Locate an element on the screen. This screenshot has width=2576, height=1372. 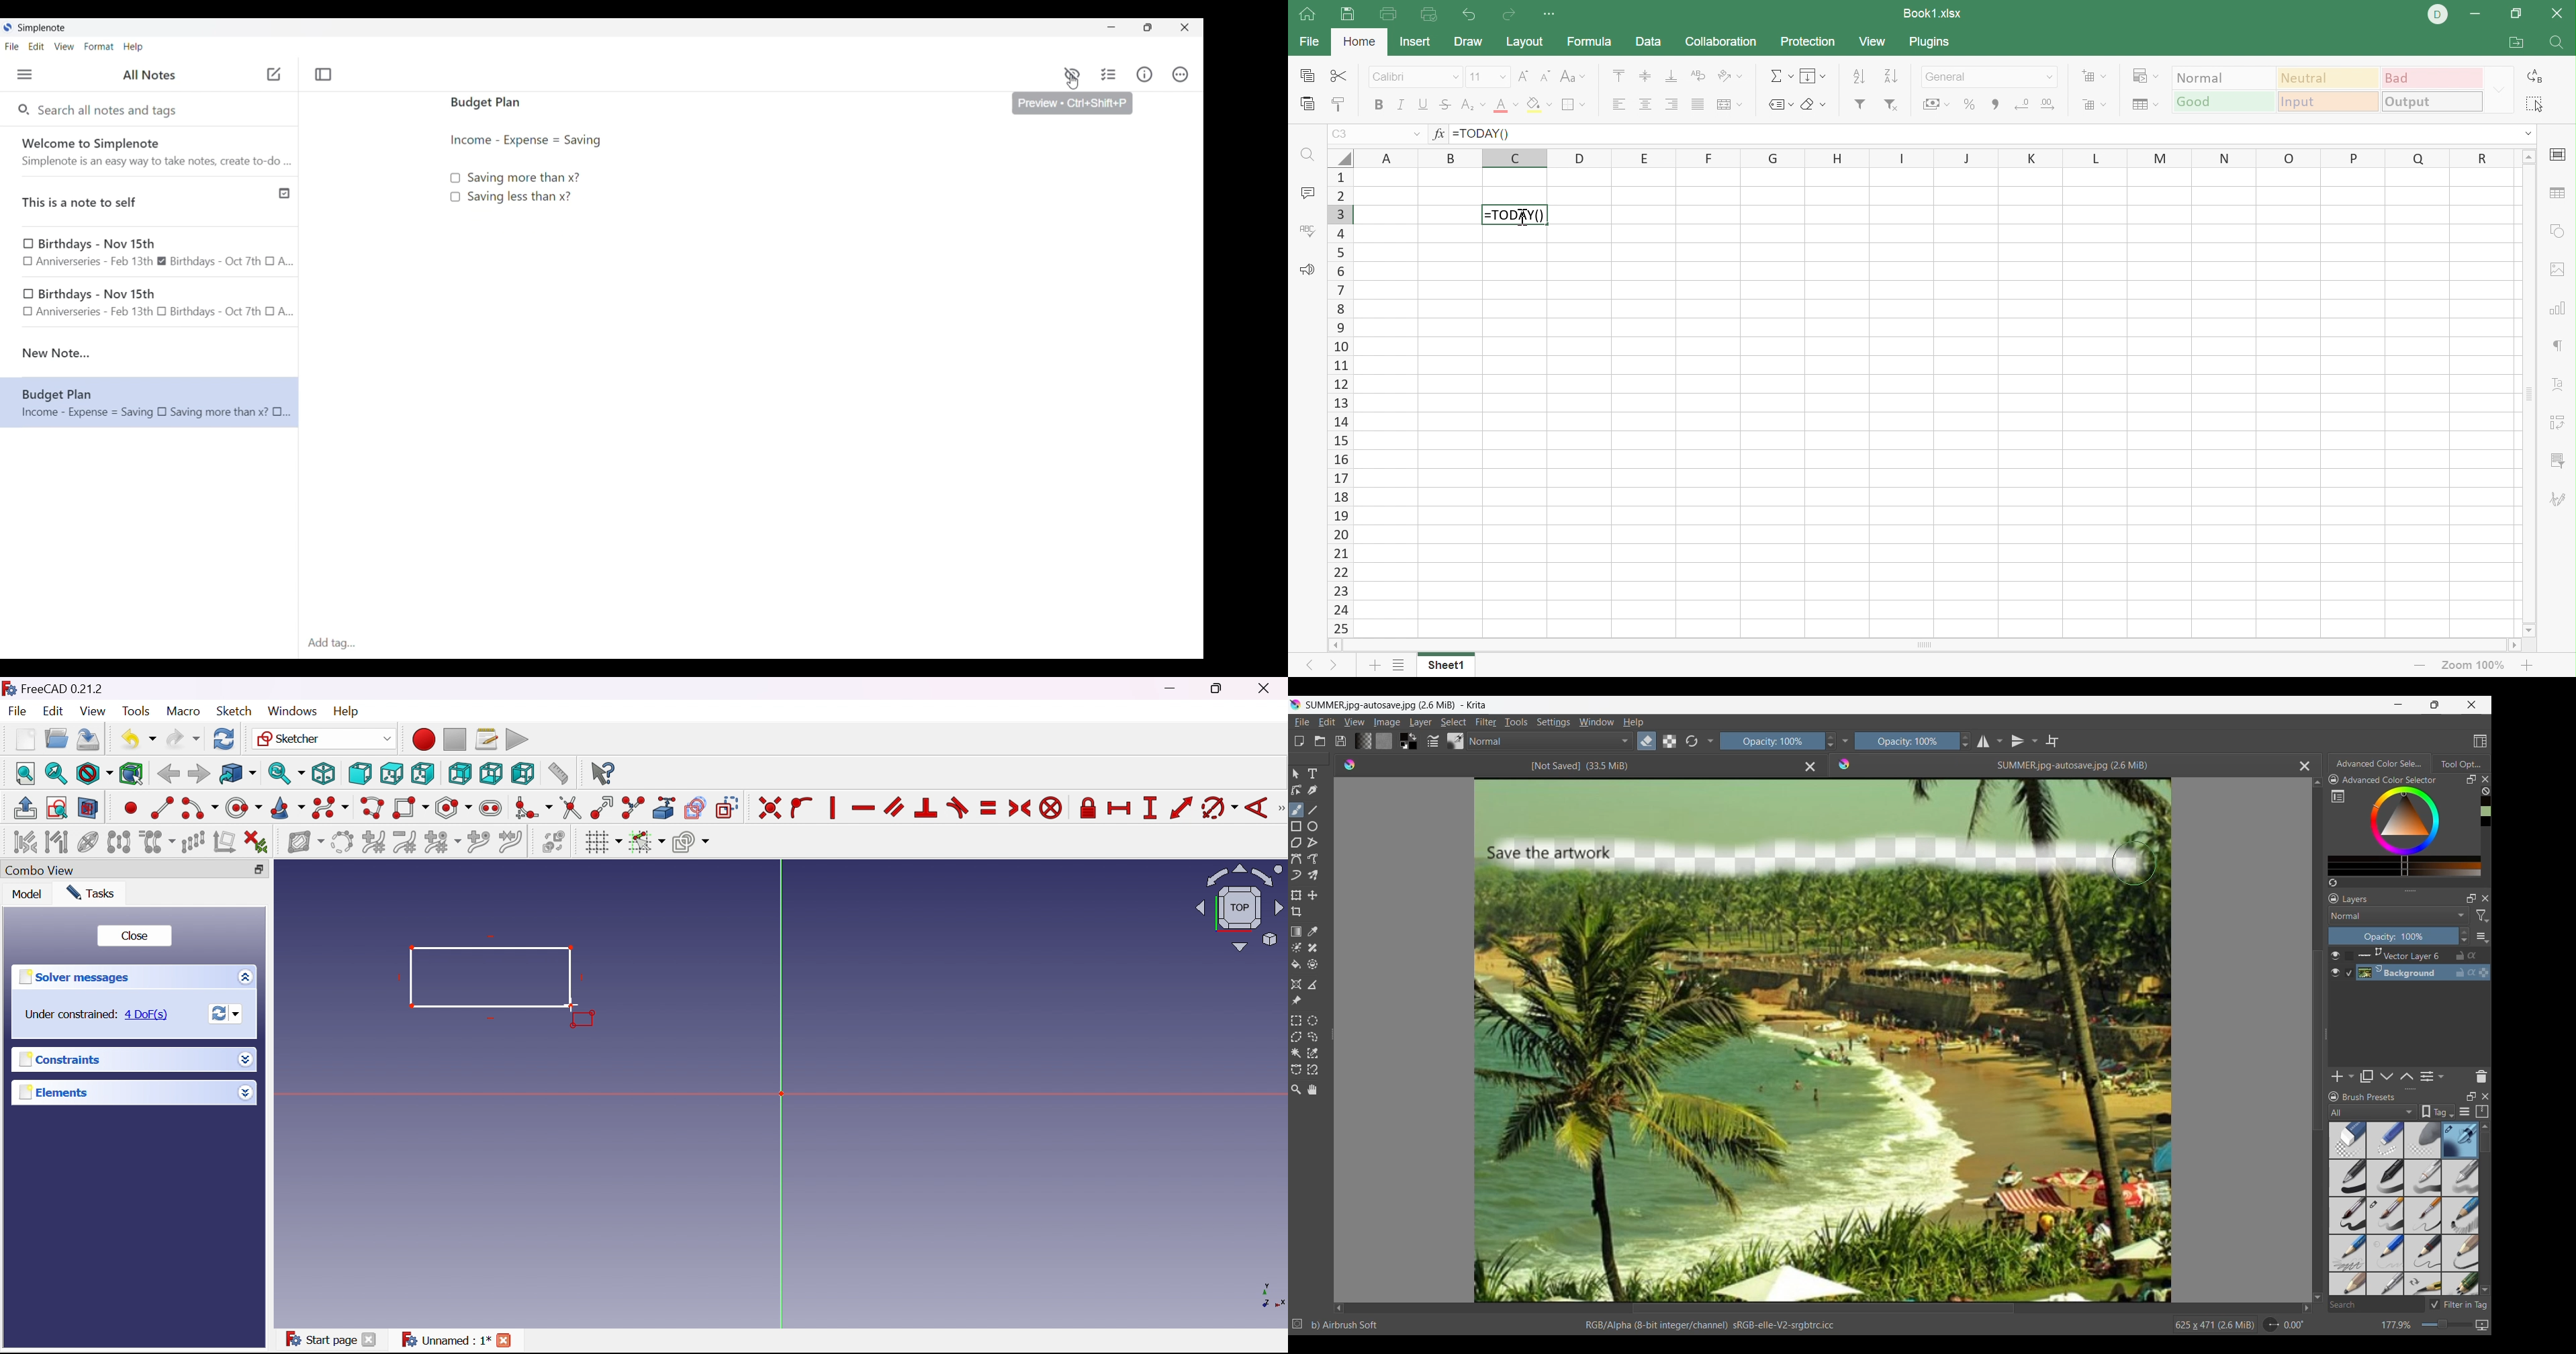
Forward is located at coordinates (199, 774).